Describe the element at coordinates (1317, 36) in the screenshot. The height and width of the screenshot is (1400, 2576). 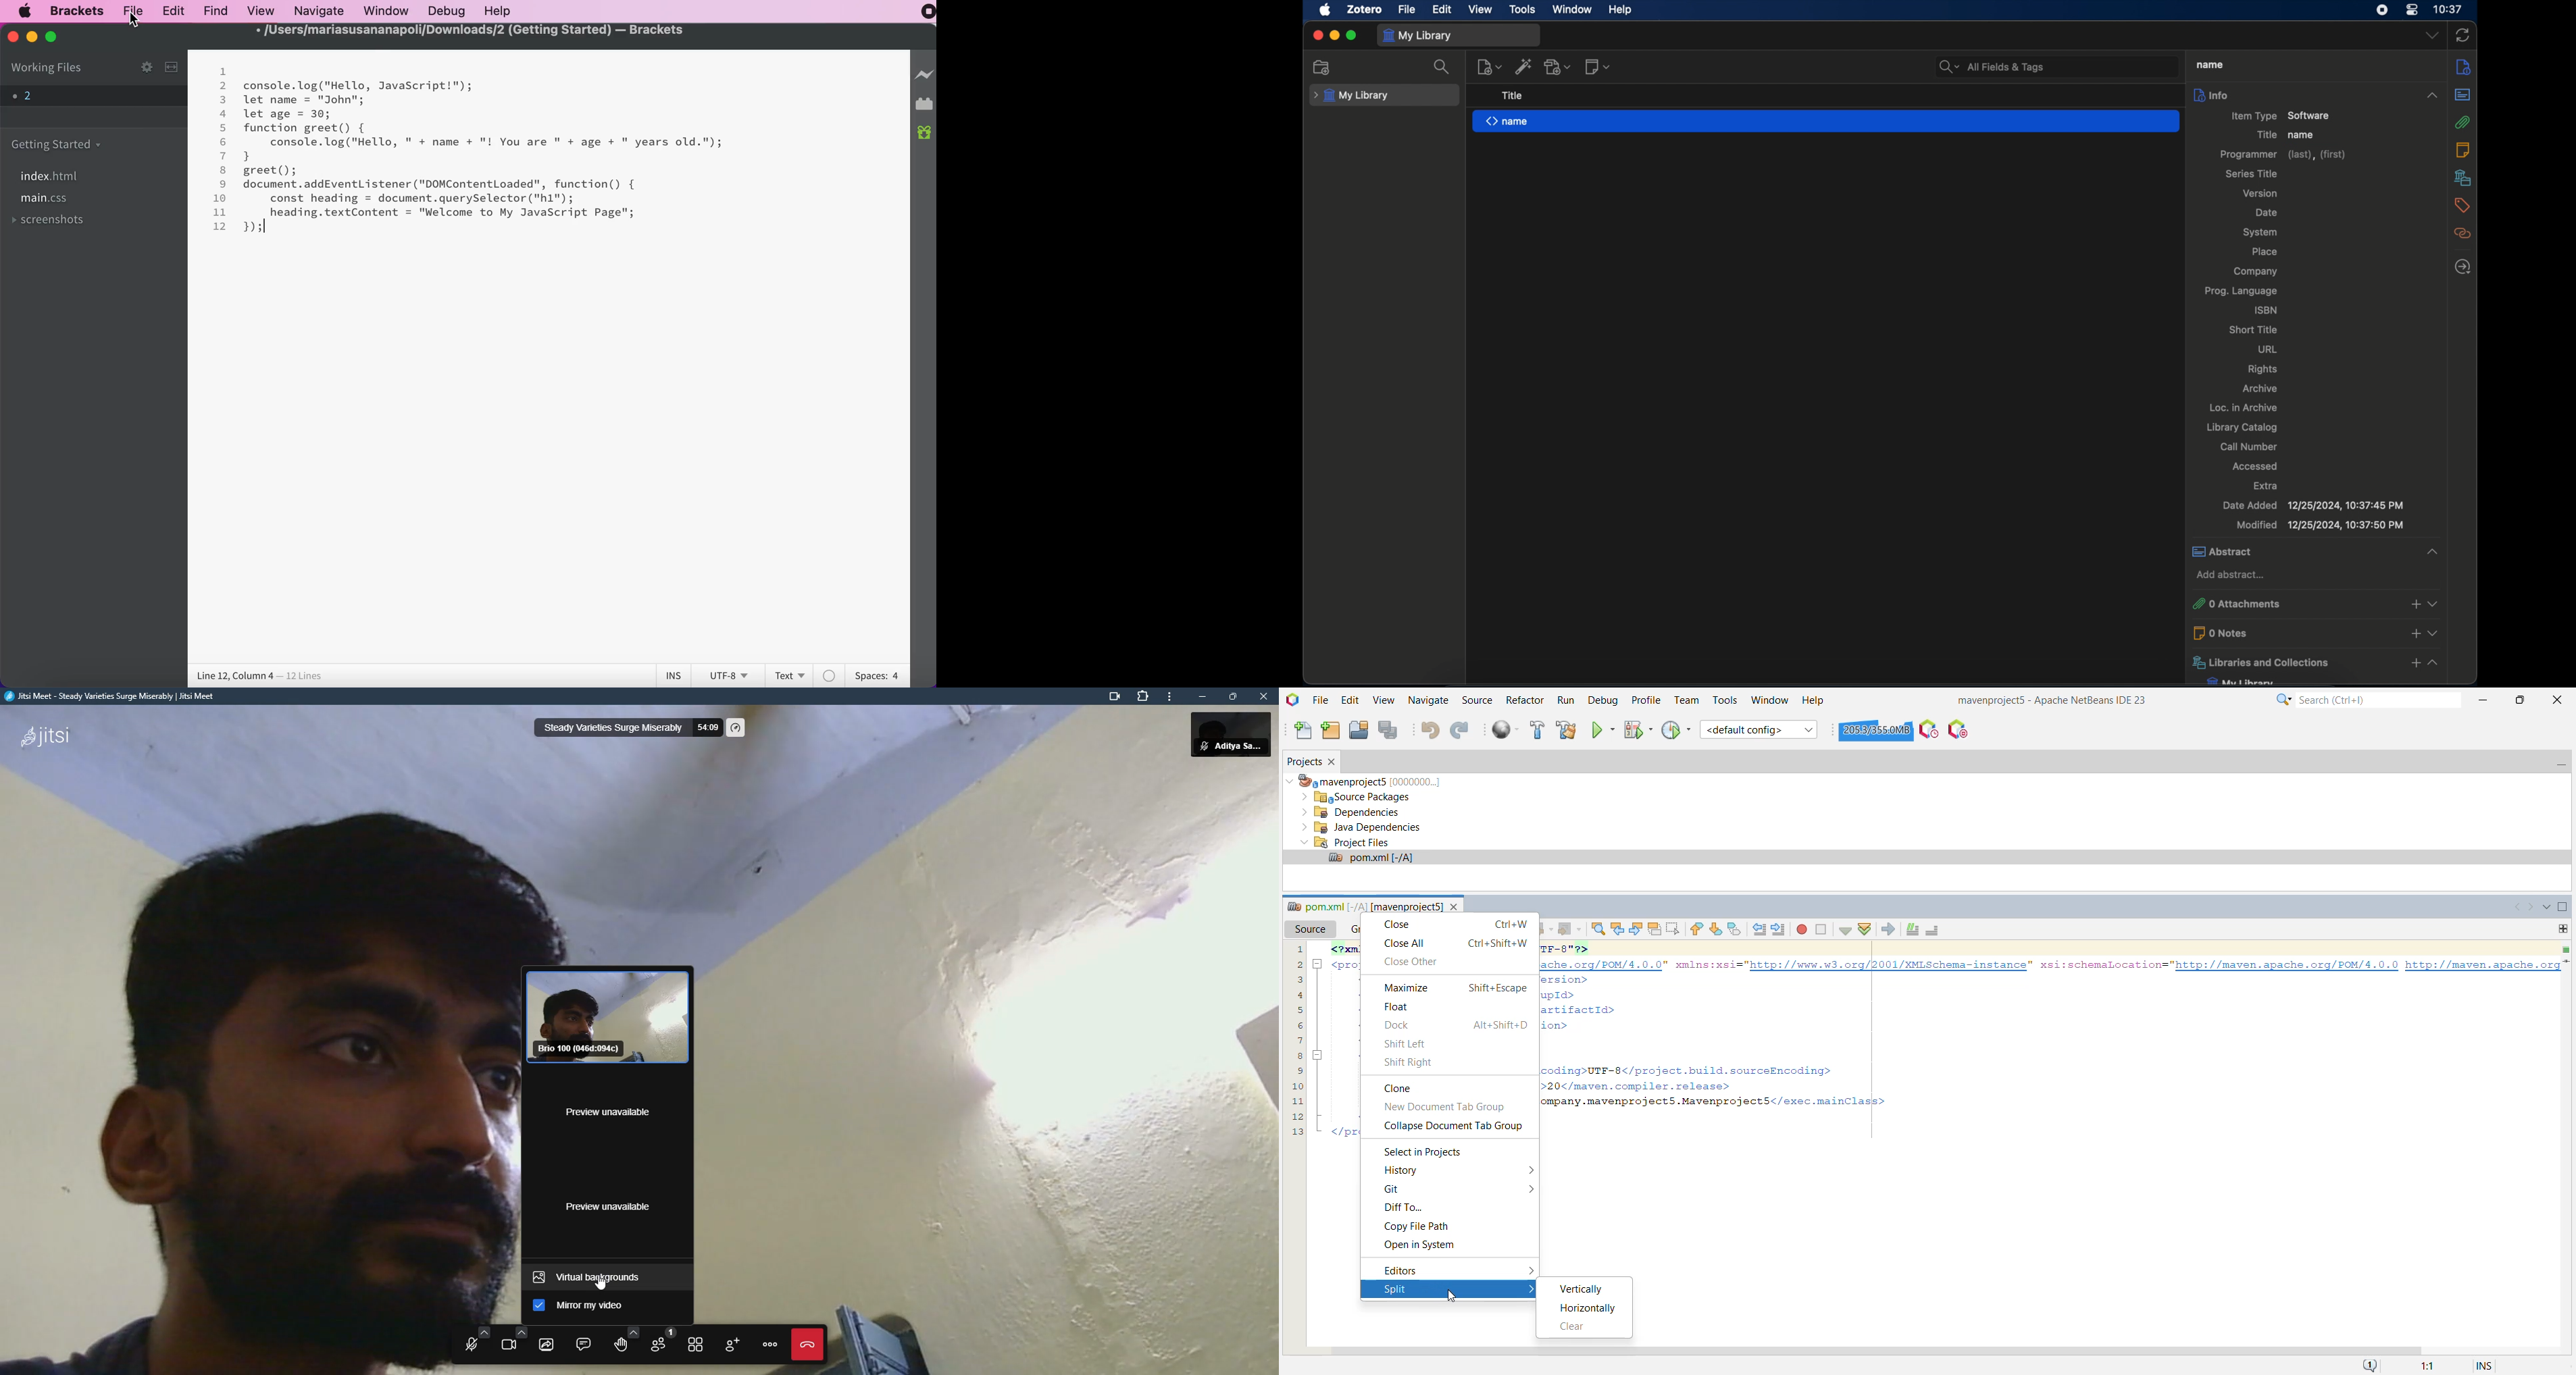
I see `close` at that location.